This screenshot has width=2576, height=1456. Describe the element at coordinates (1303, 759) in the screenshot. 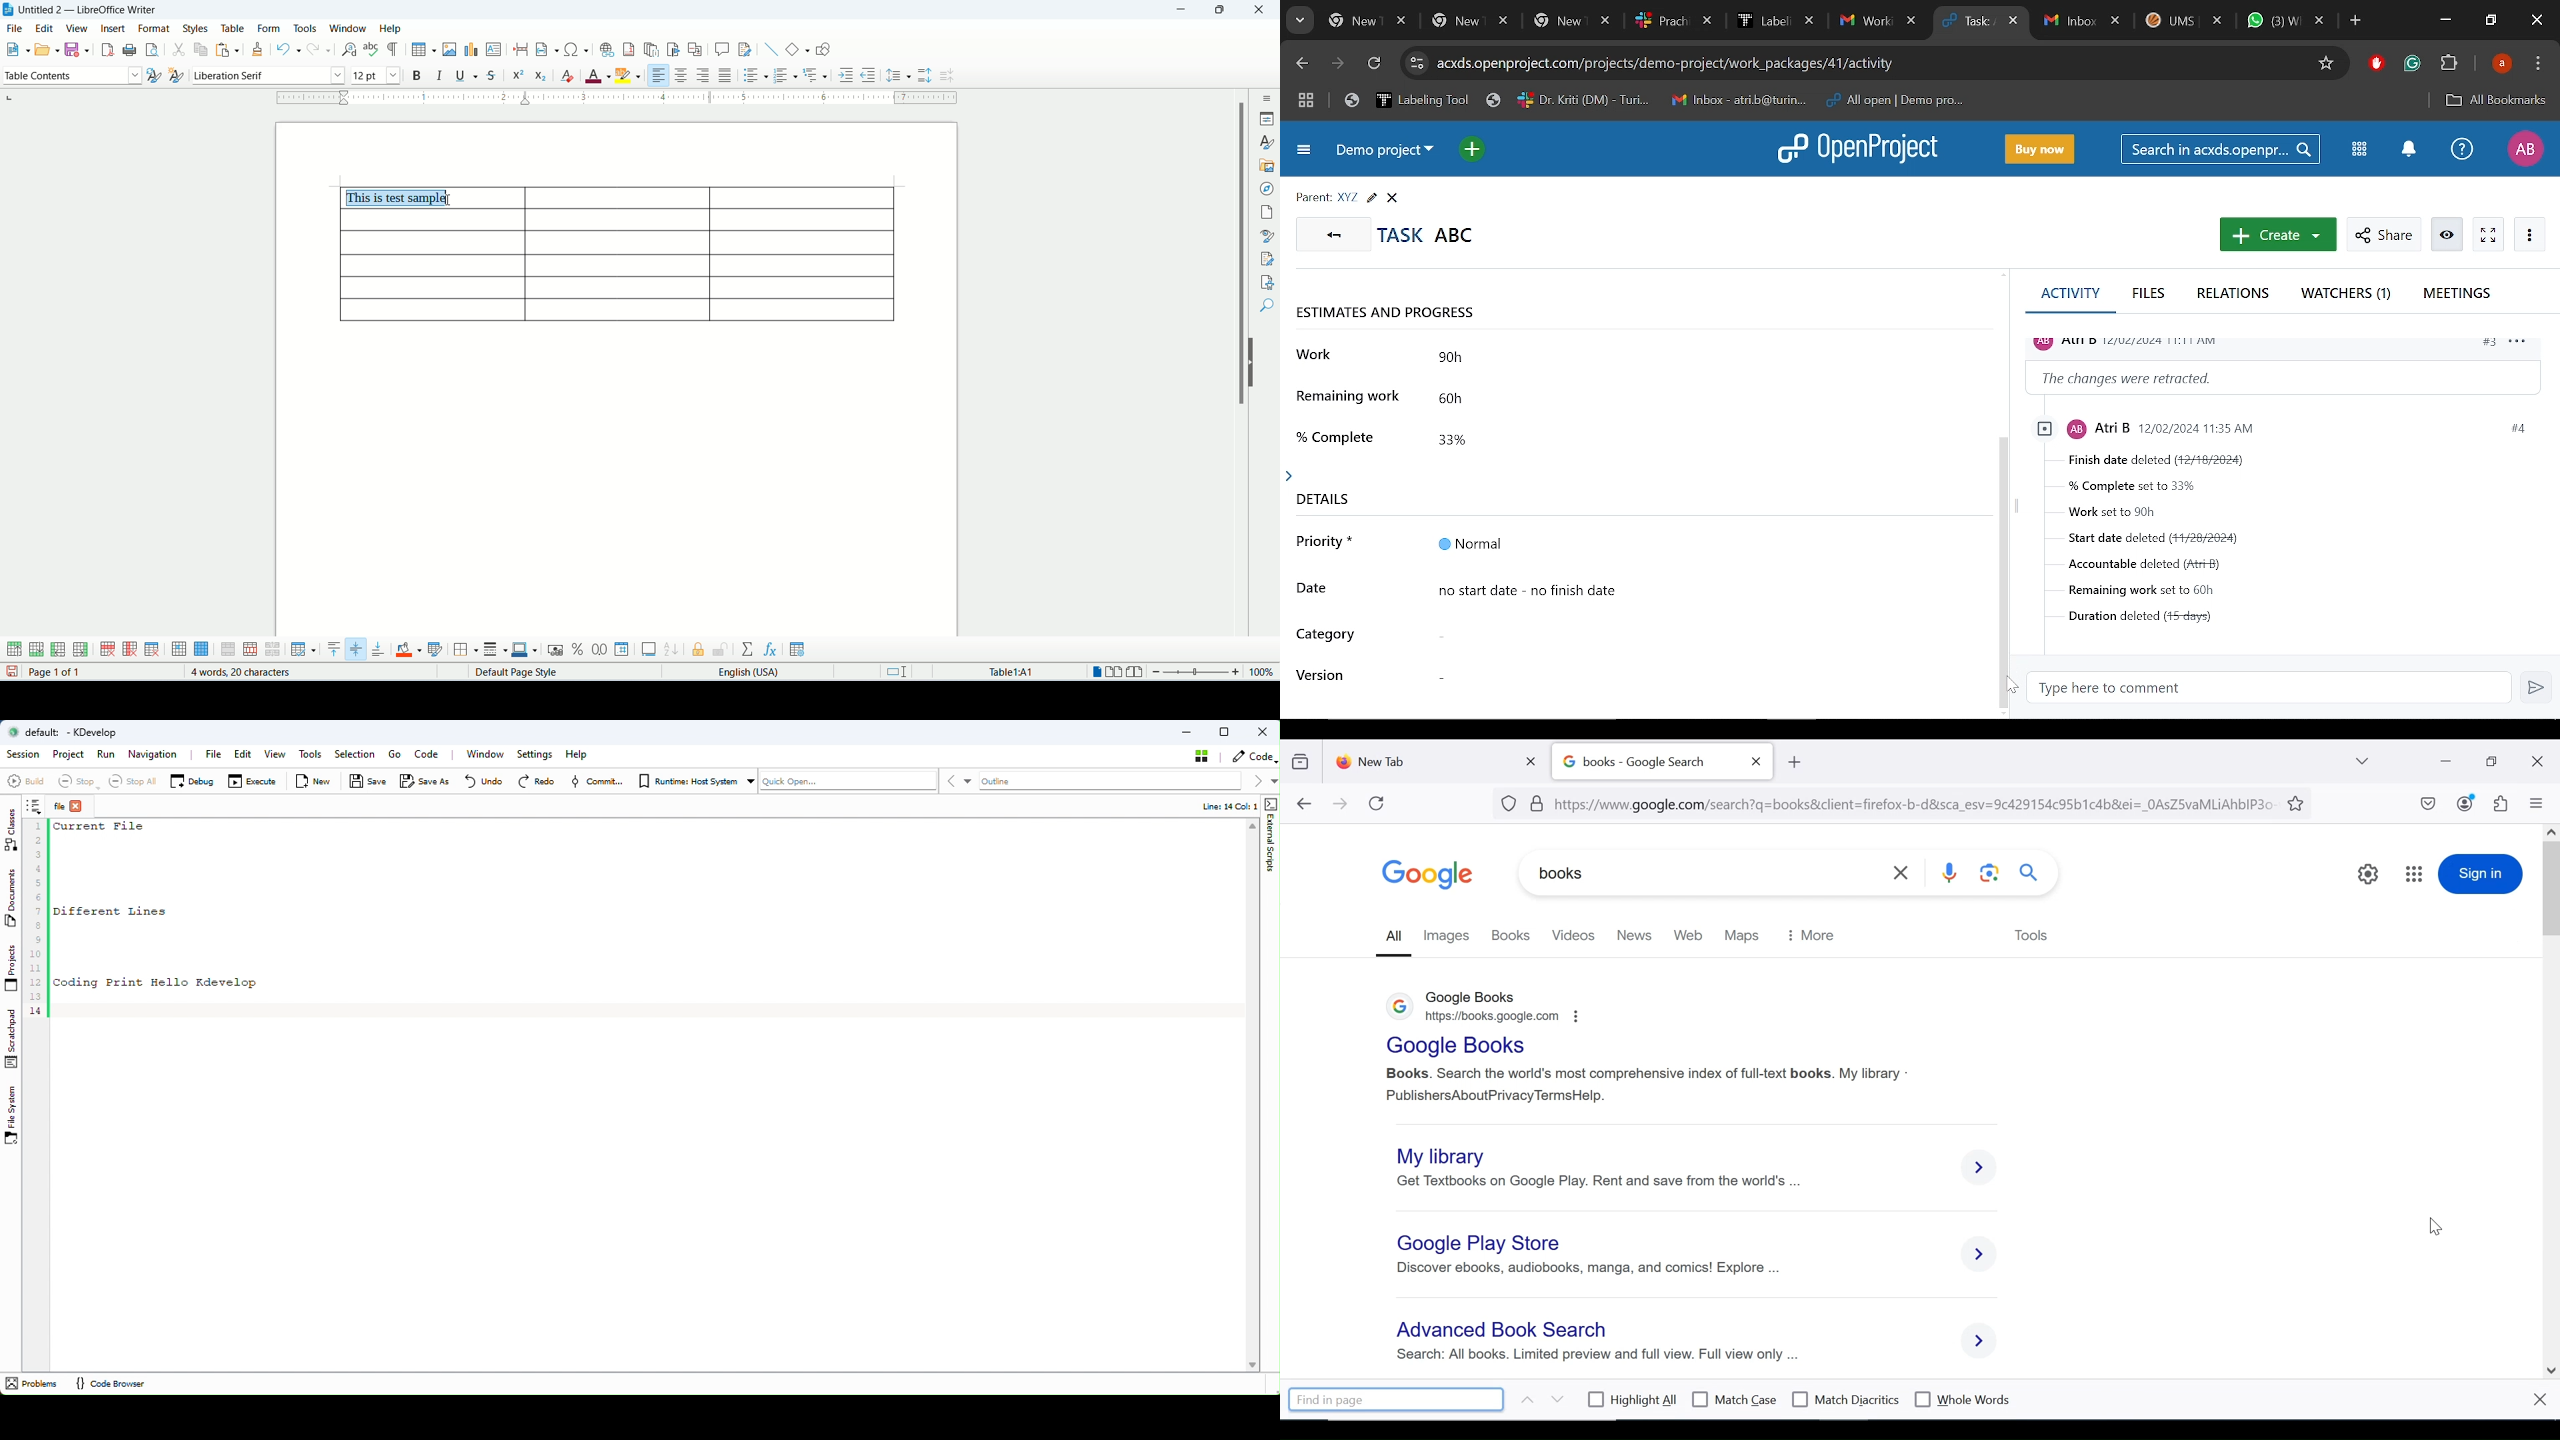

I see `show recent browsing across devices` at that location.